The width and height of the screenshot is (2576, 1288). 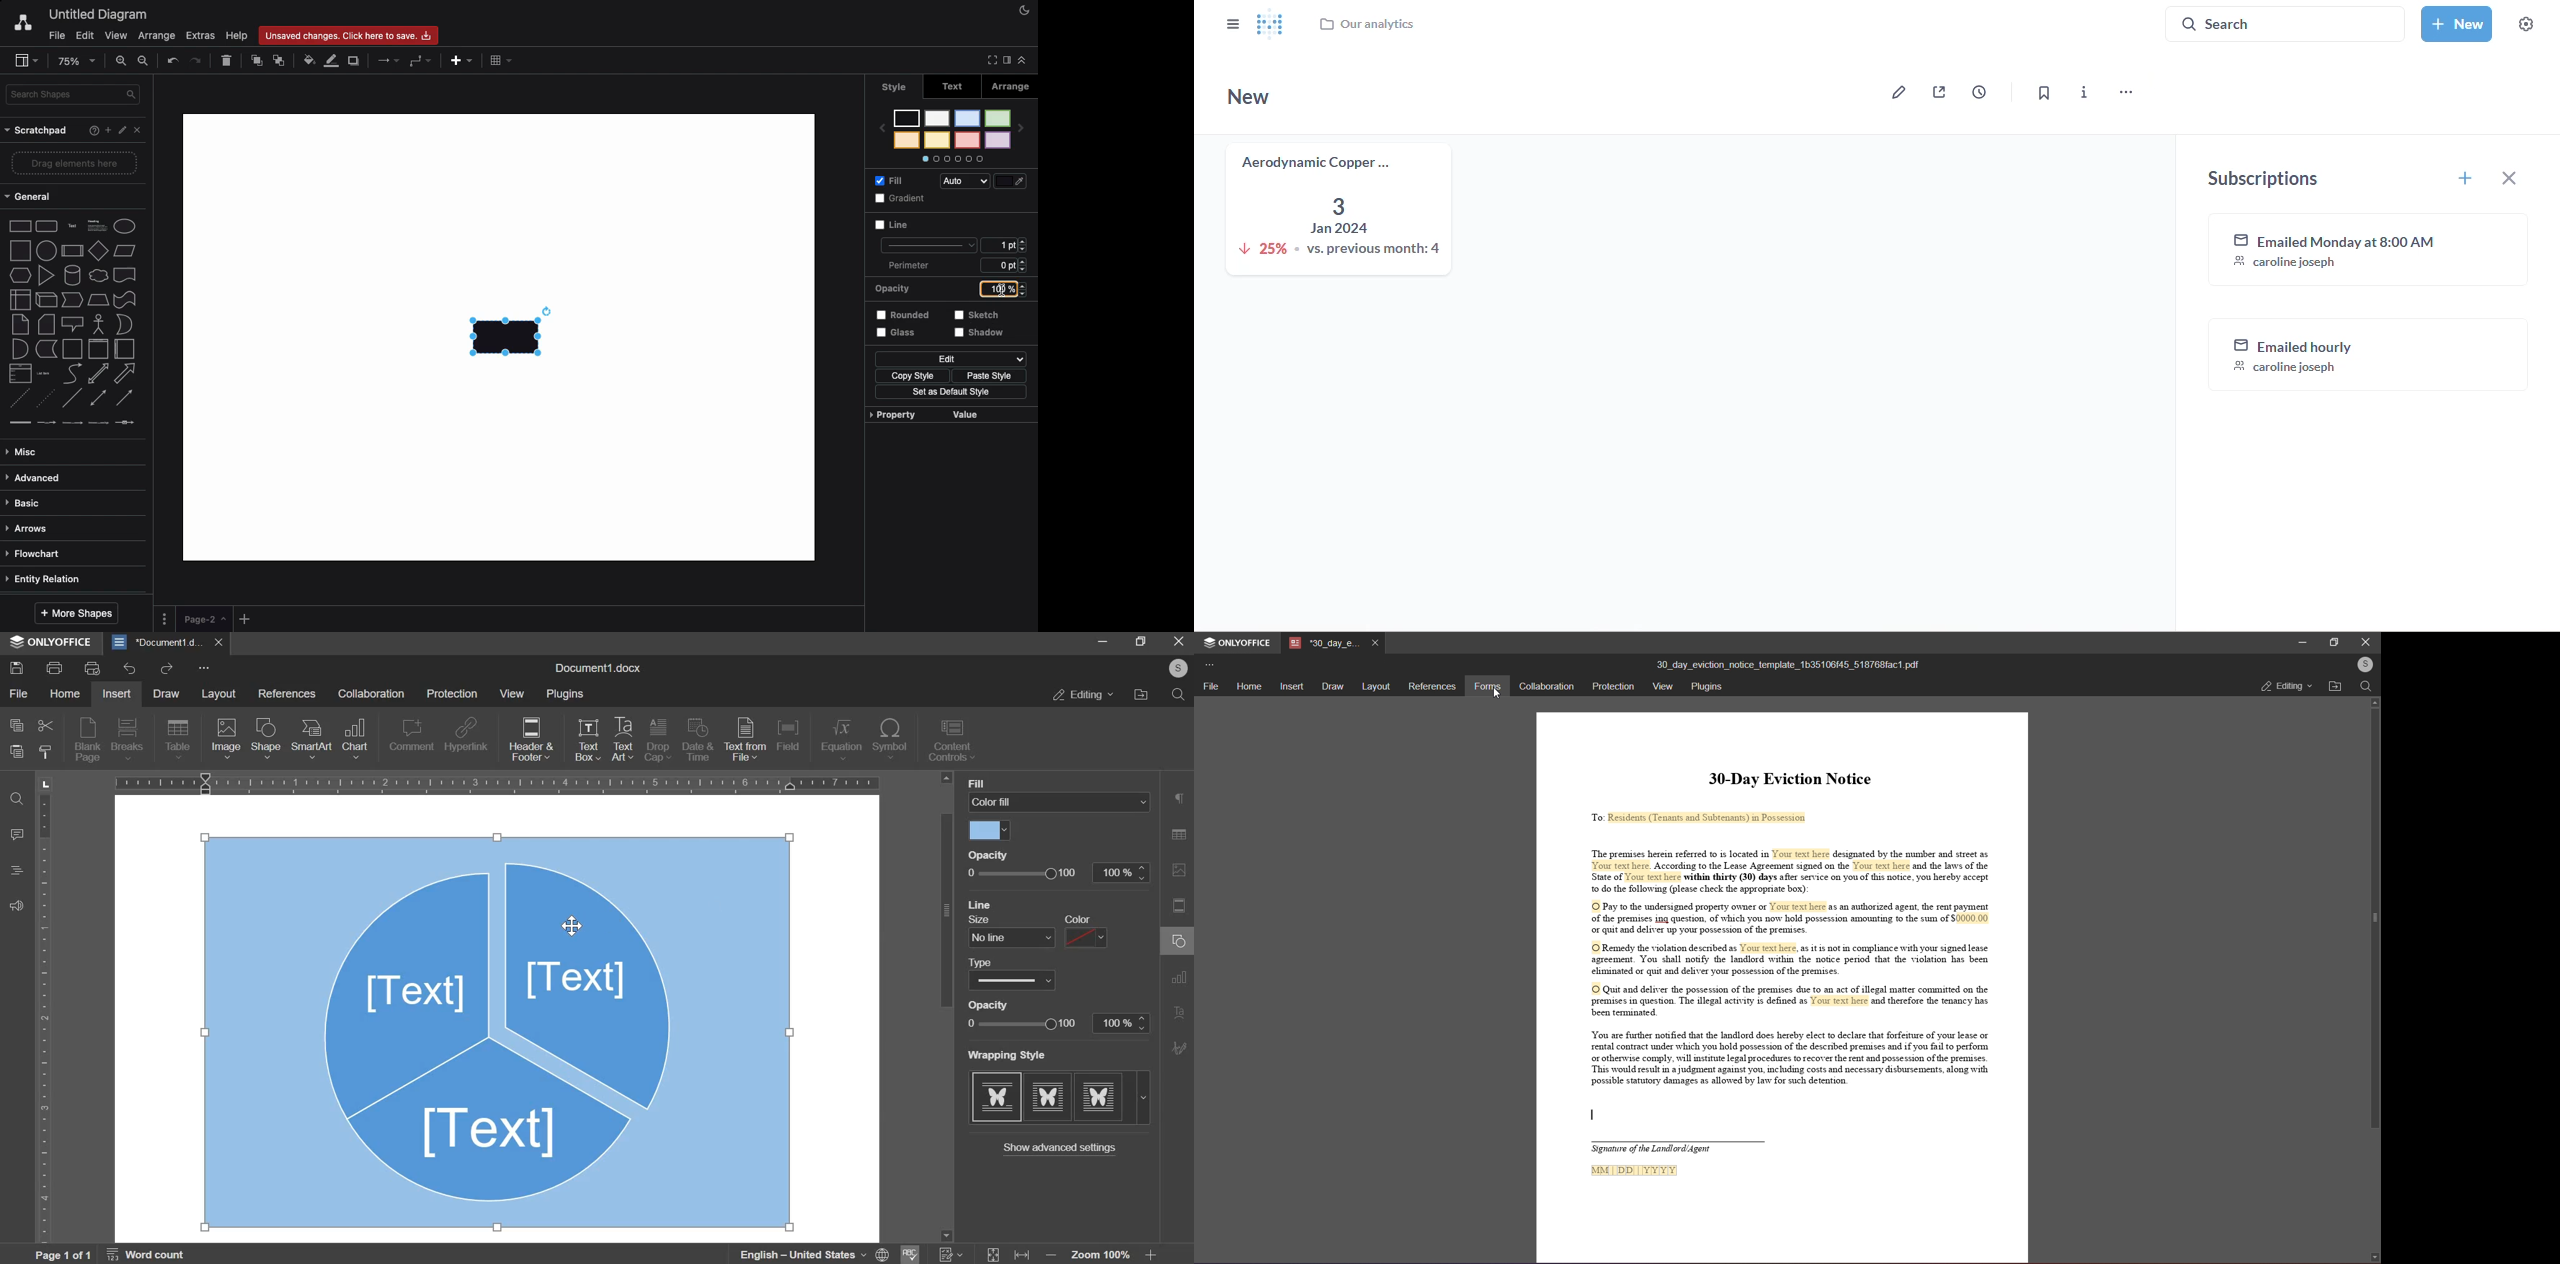 What do you see at coordinates (1433, 685) in the screenshot?
I see `references` at bounding box center [1433, 685].